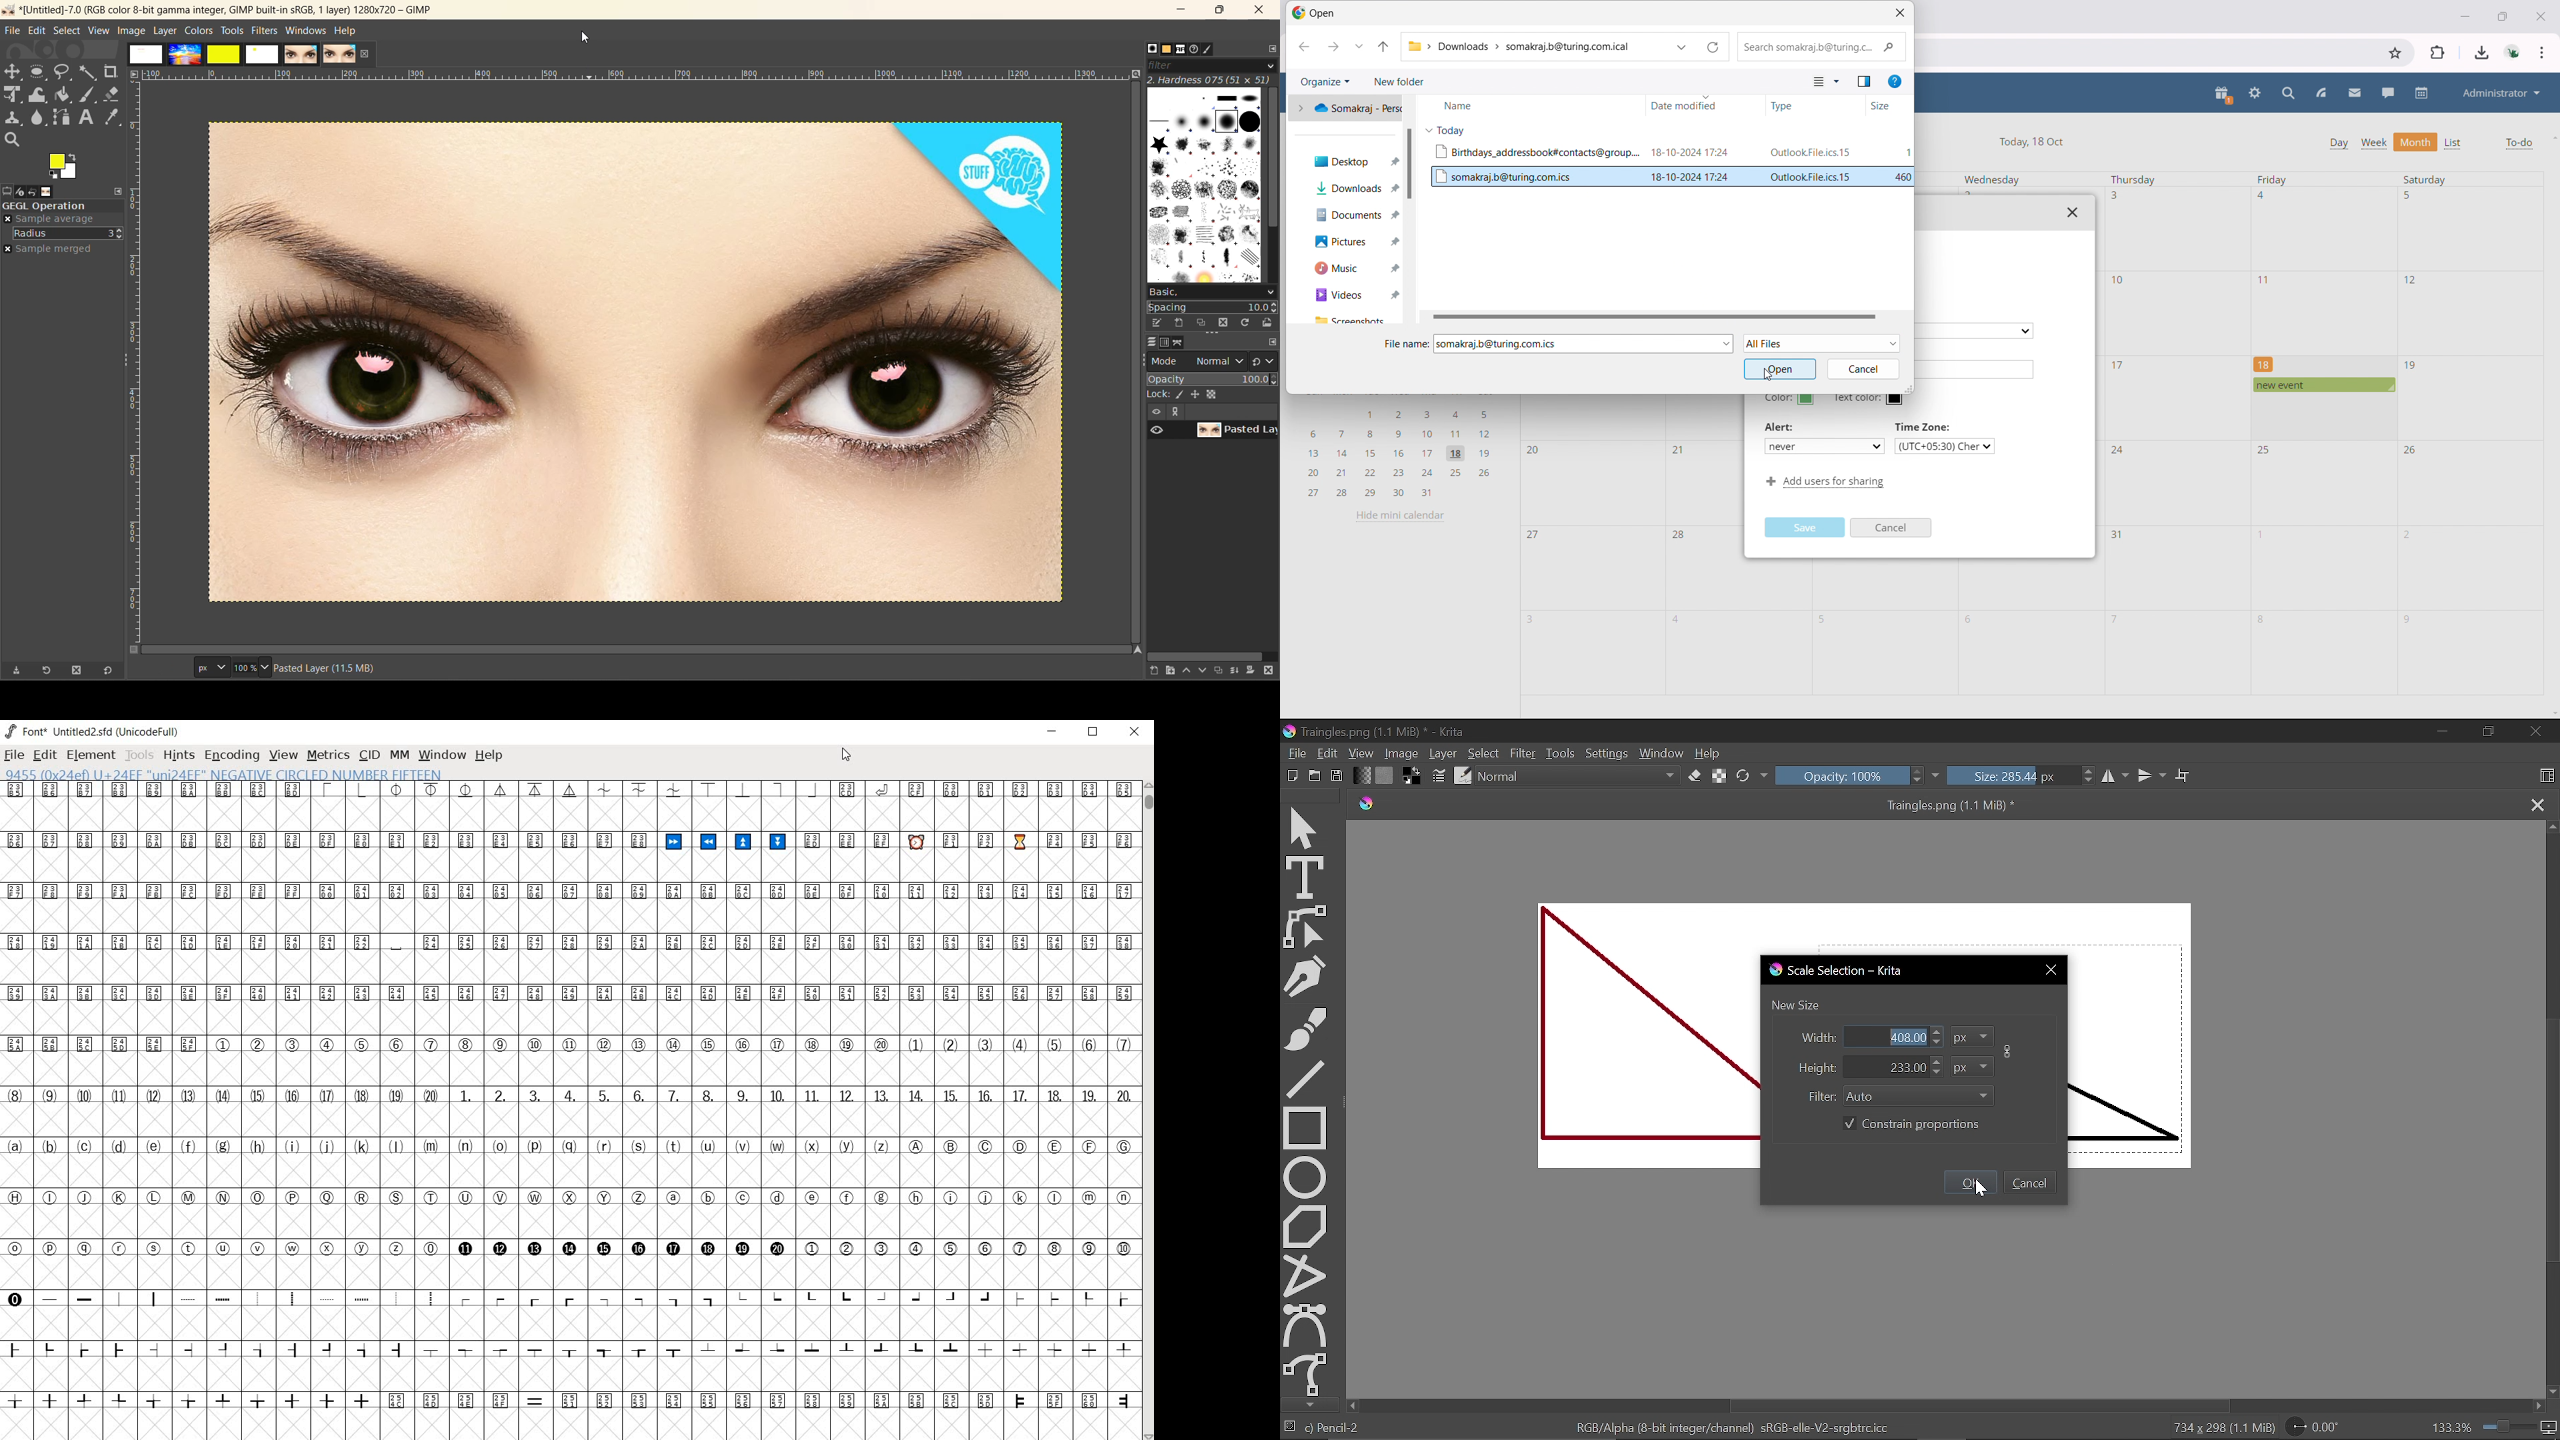 The width and height of the screenshot is (2576, 1456). What do you see at coordinates (16, 672) in the screenshot?
I see `save tool preset` at bounding box center [16, 672].